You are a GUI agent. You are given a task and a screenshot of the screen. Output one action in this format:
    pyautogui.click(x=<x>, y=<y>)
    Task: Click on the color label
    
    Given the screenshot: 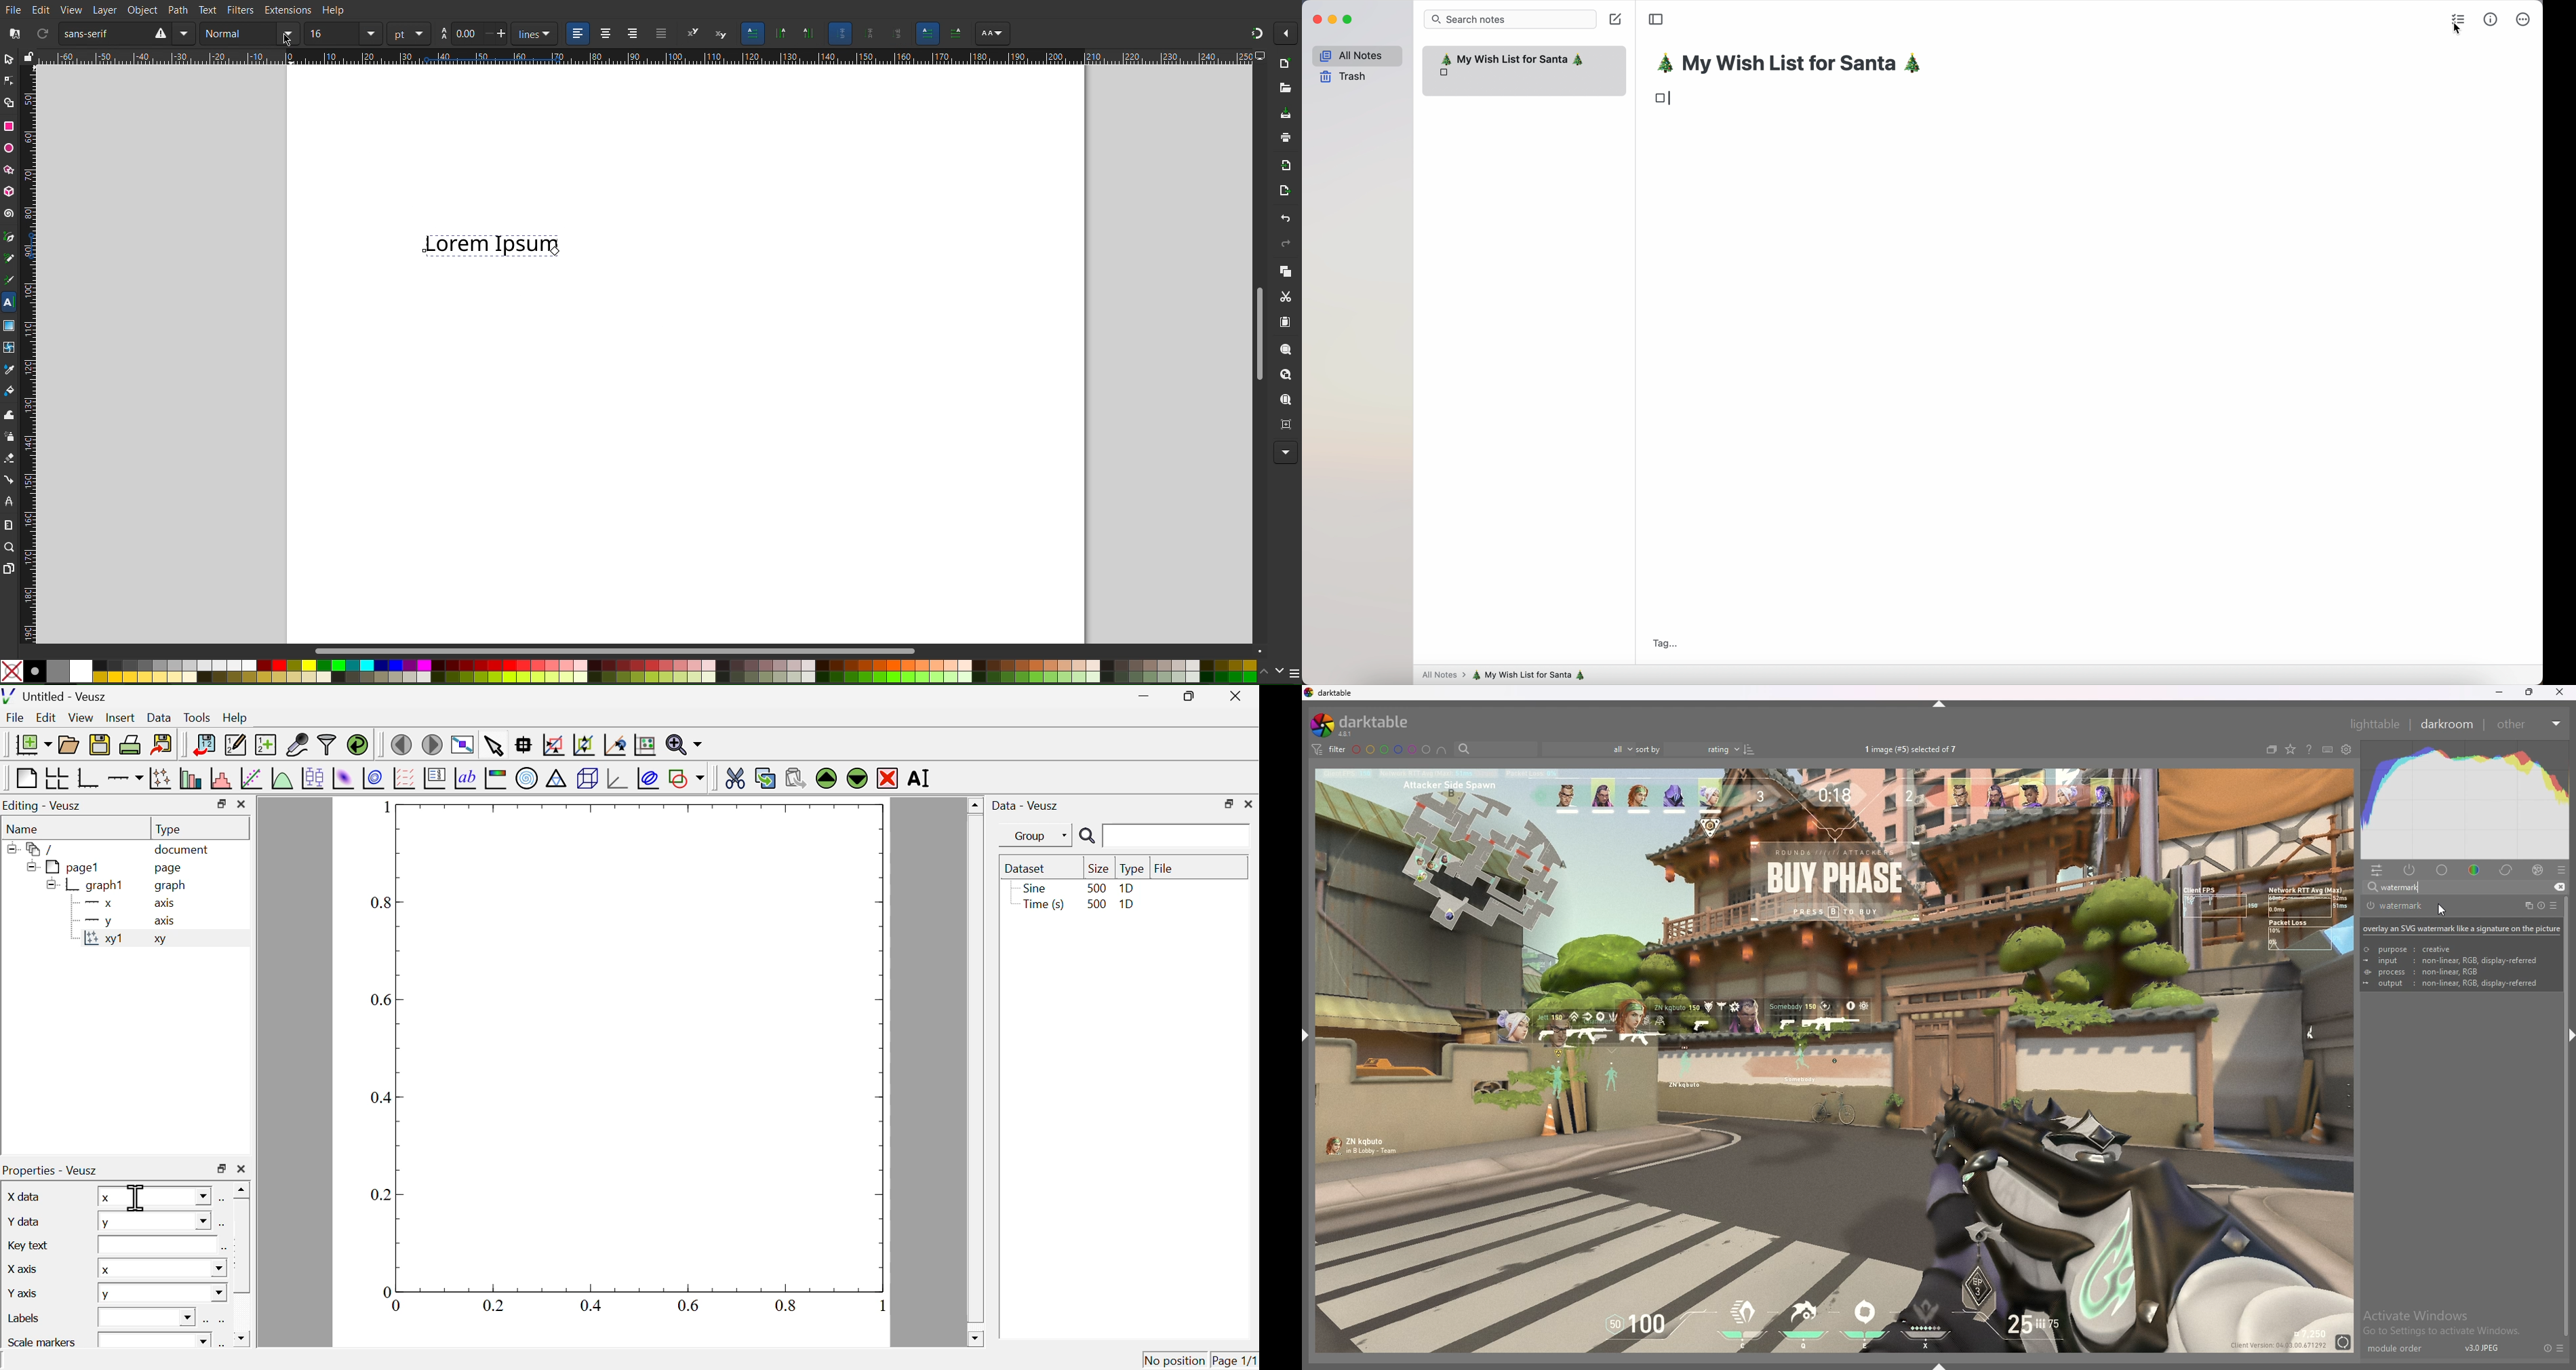 What is the action you would take?
    pyautogui.click(x=1392, y=749)
    